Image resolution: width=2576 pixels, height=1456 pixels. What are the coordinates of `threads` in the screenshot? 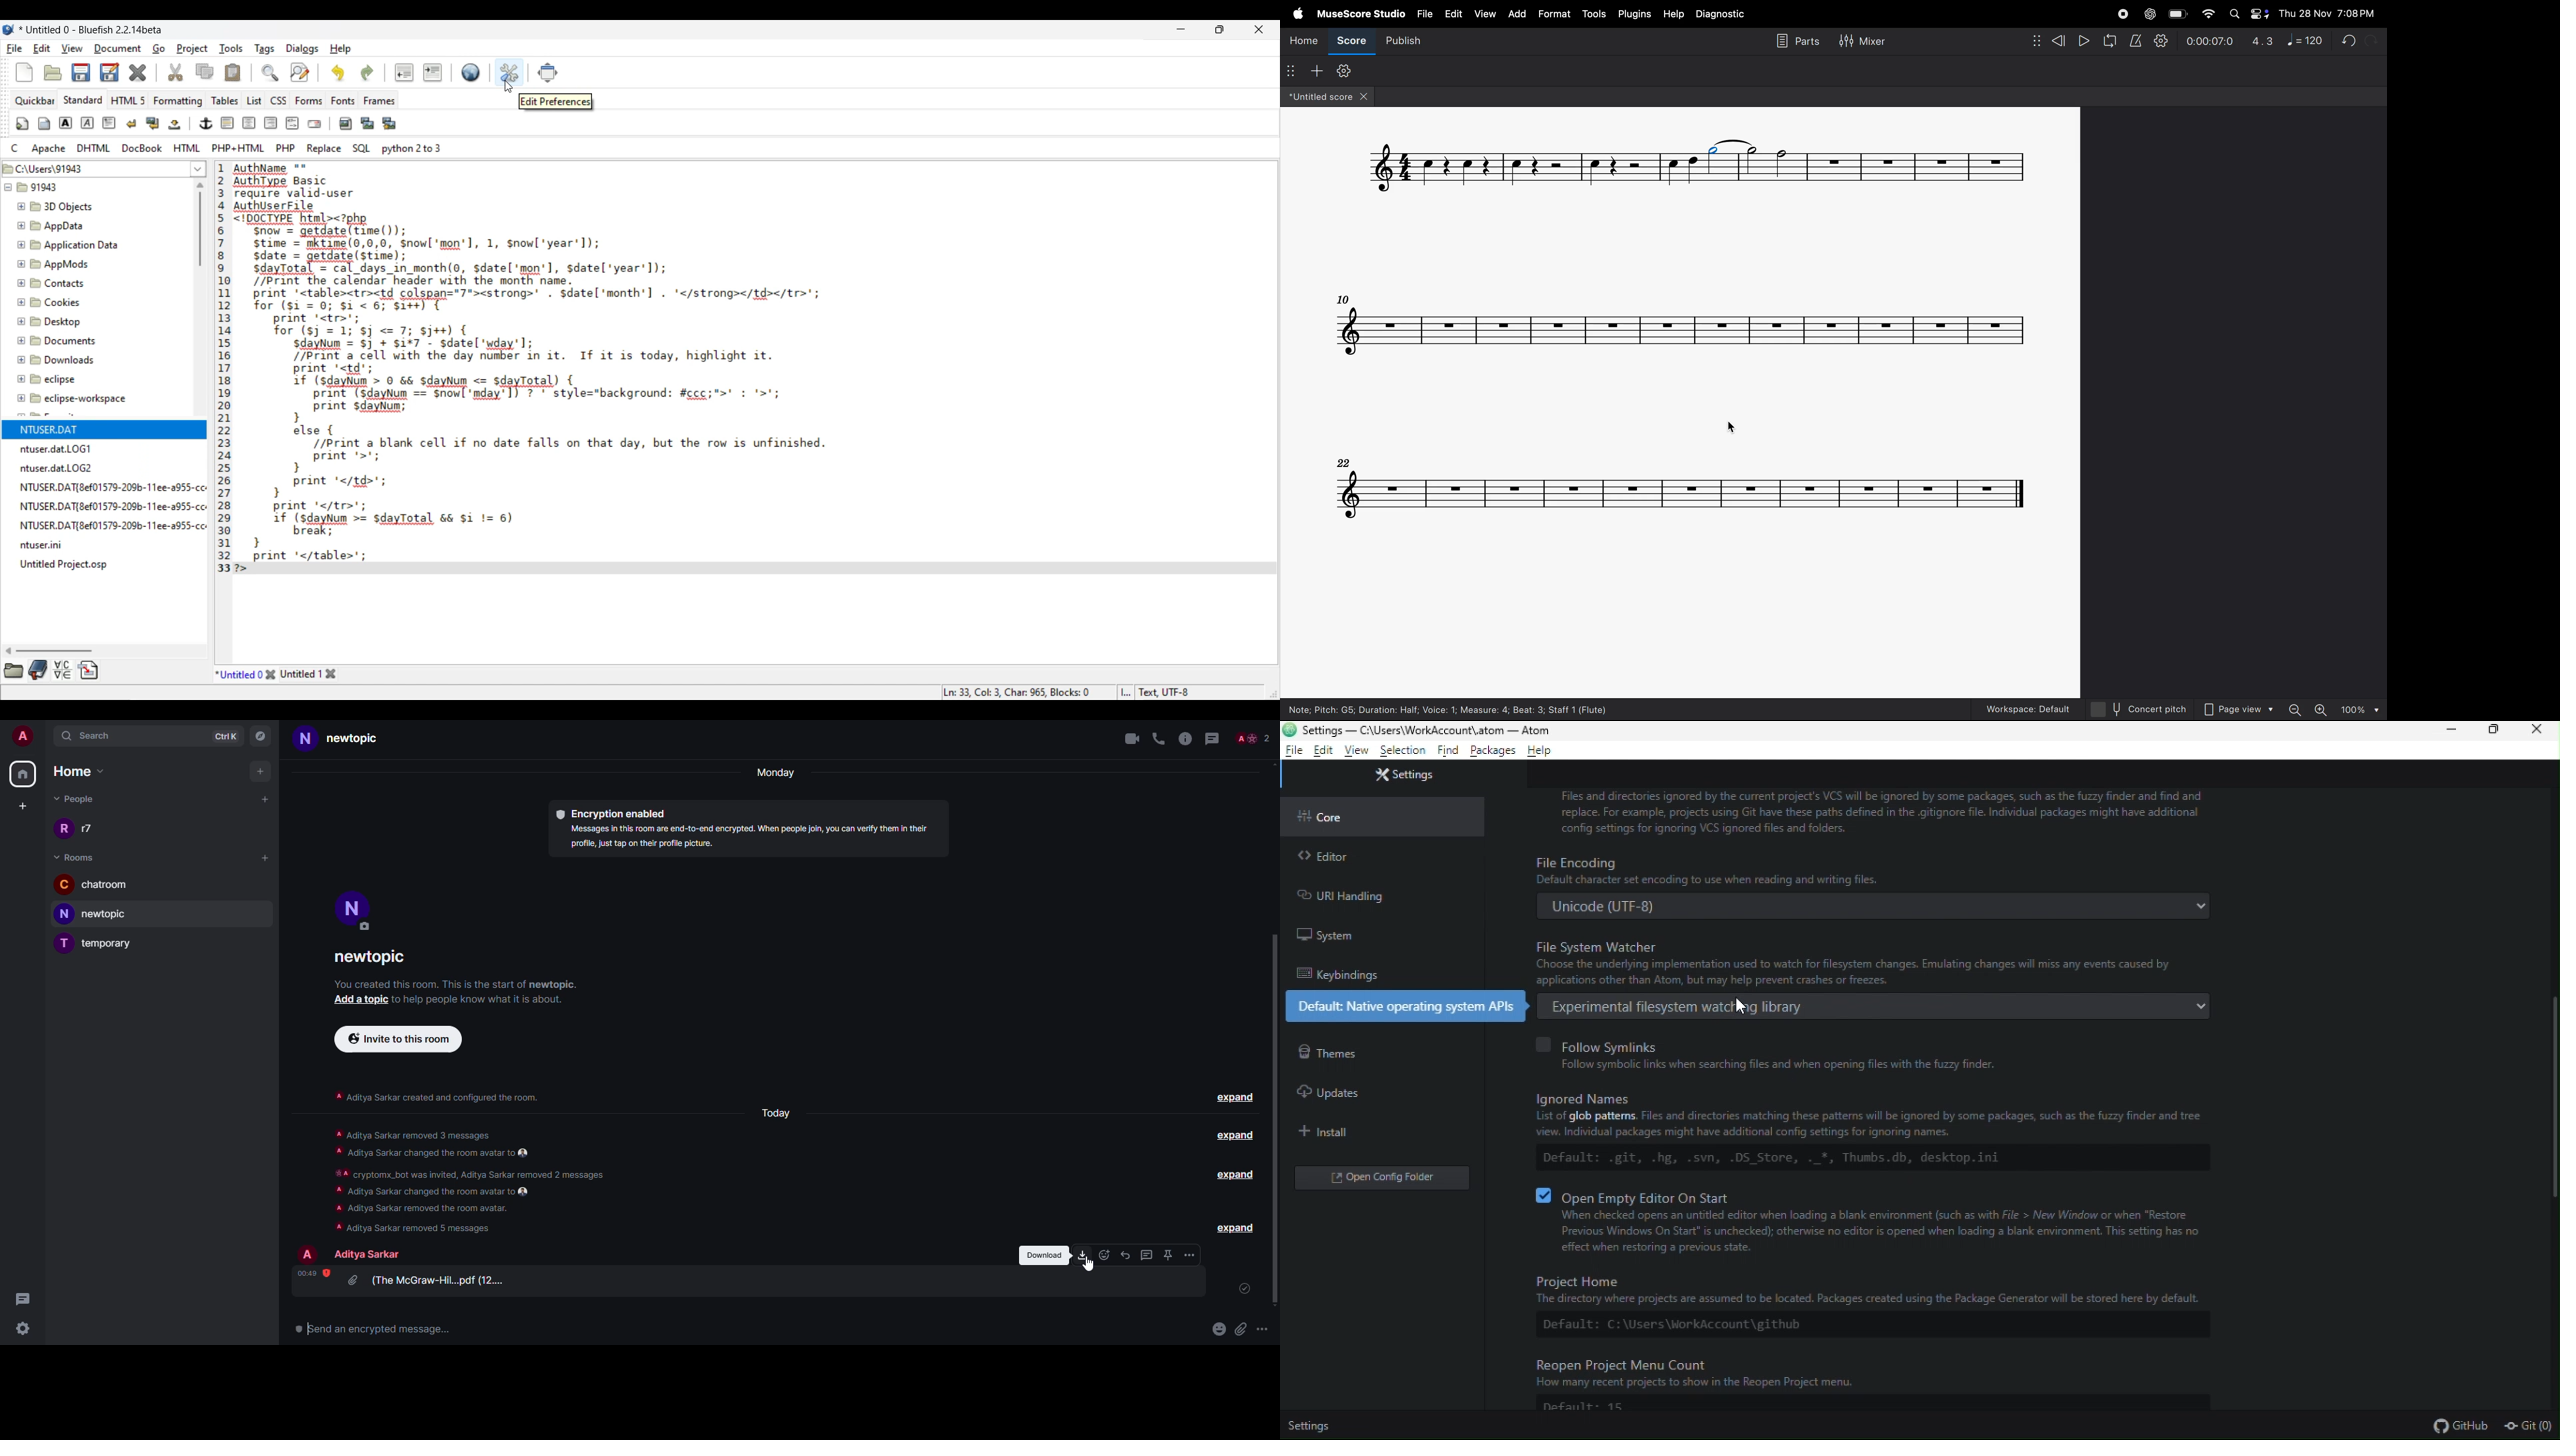 It's located at (1147, 1255).